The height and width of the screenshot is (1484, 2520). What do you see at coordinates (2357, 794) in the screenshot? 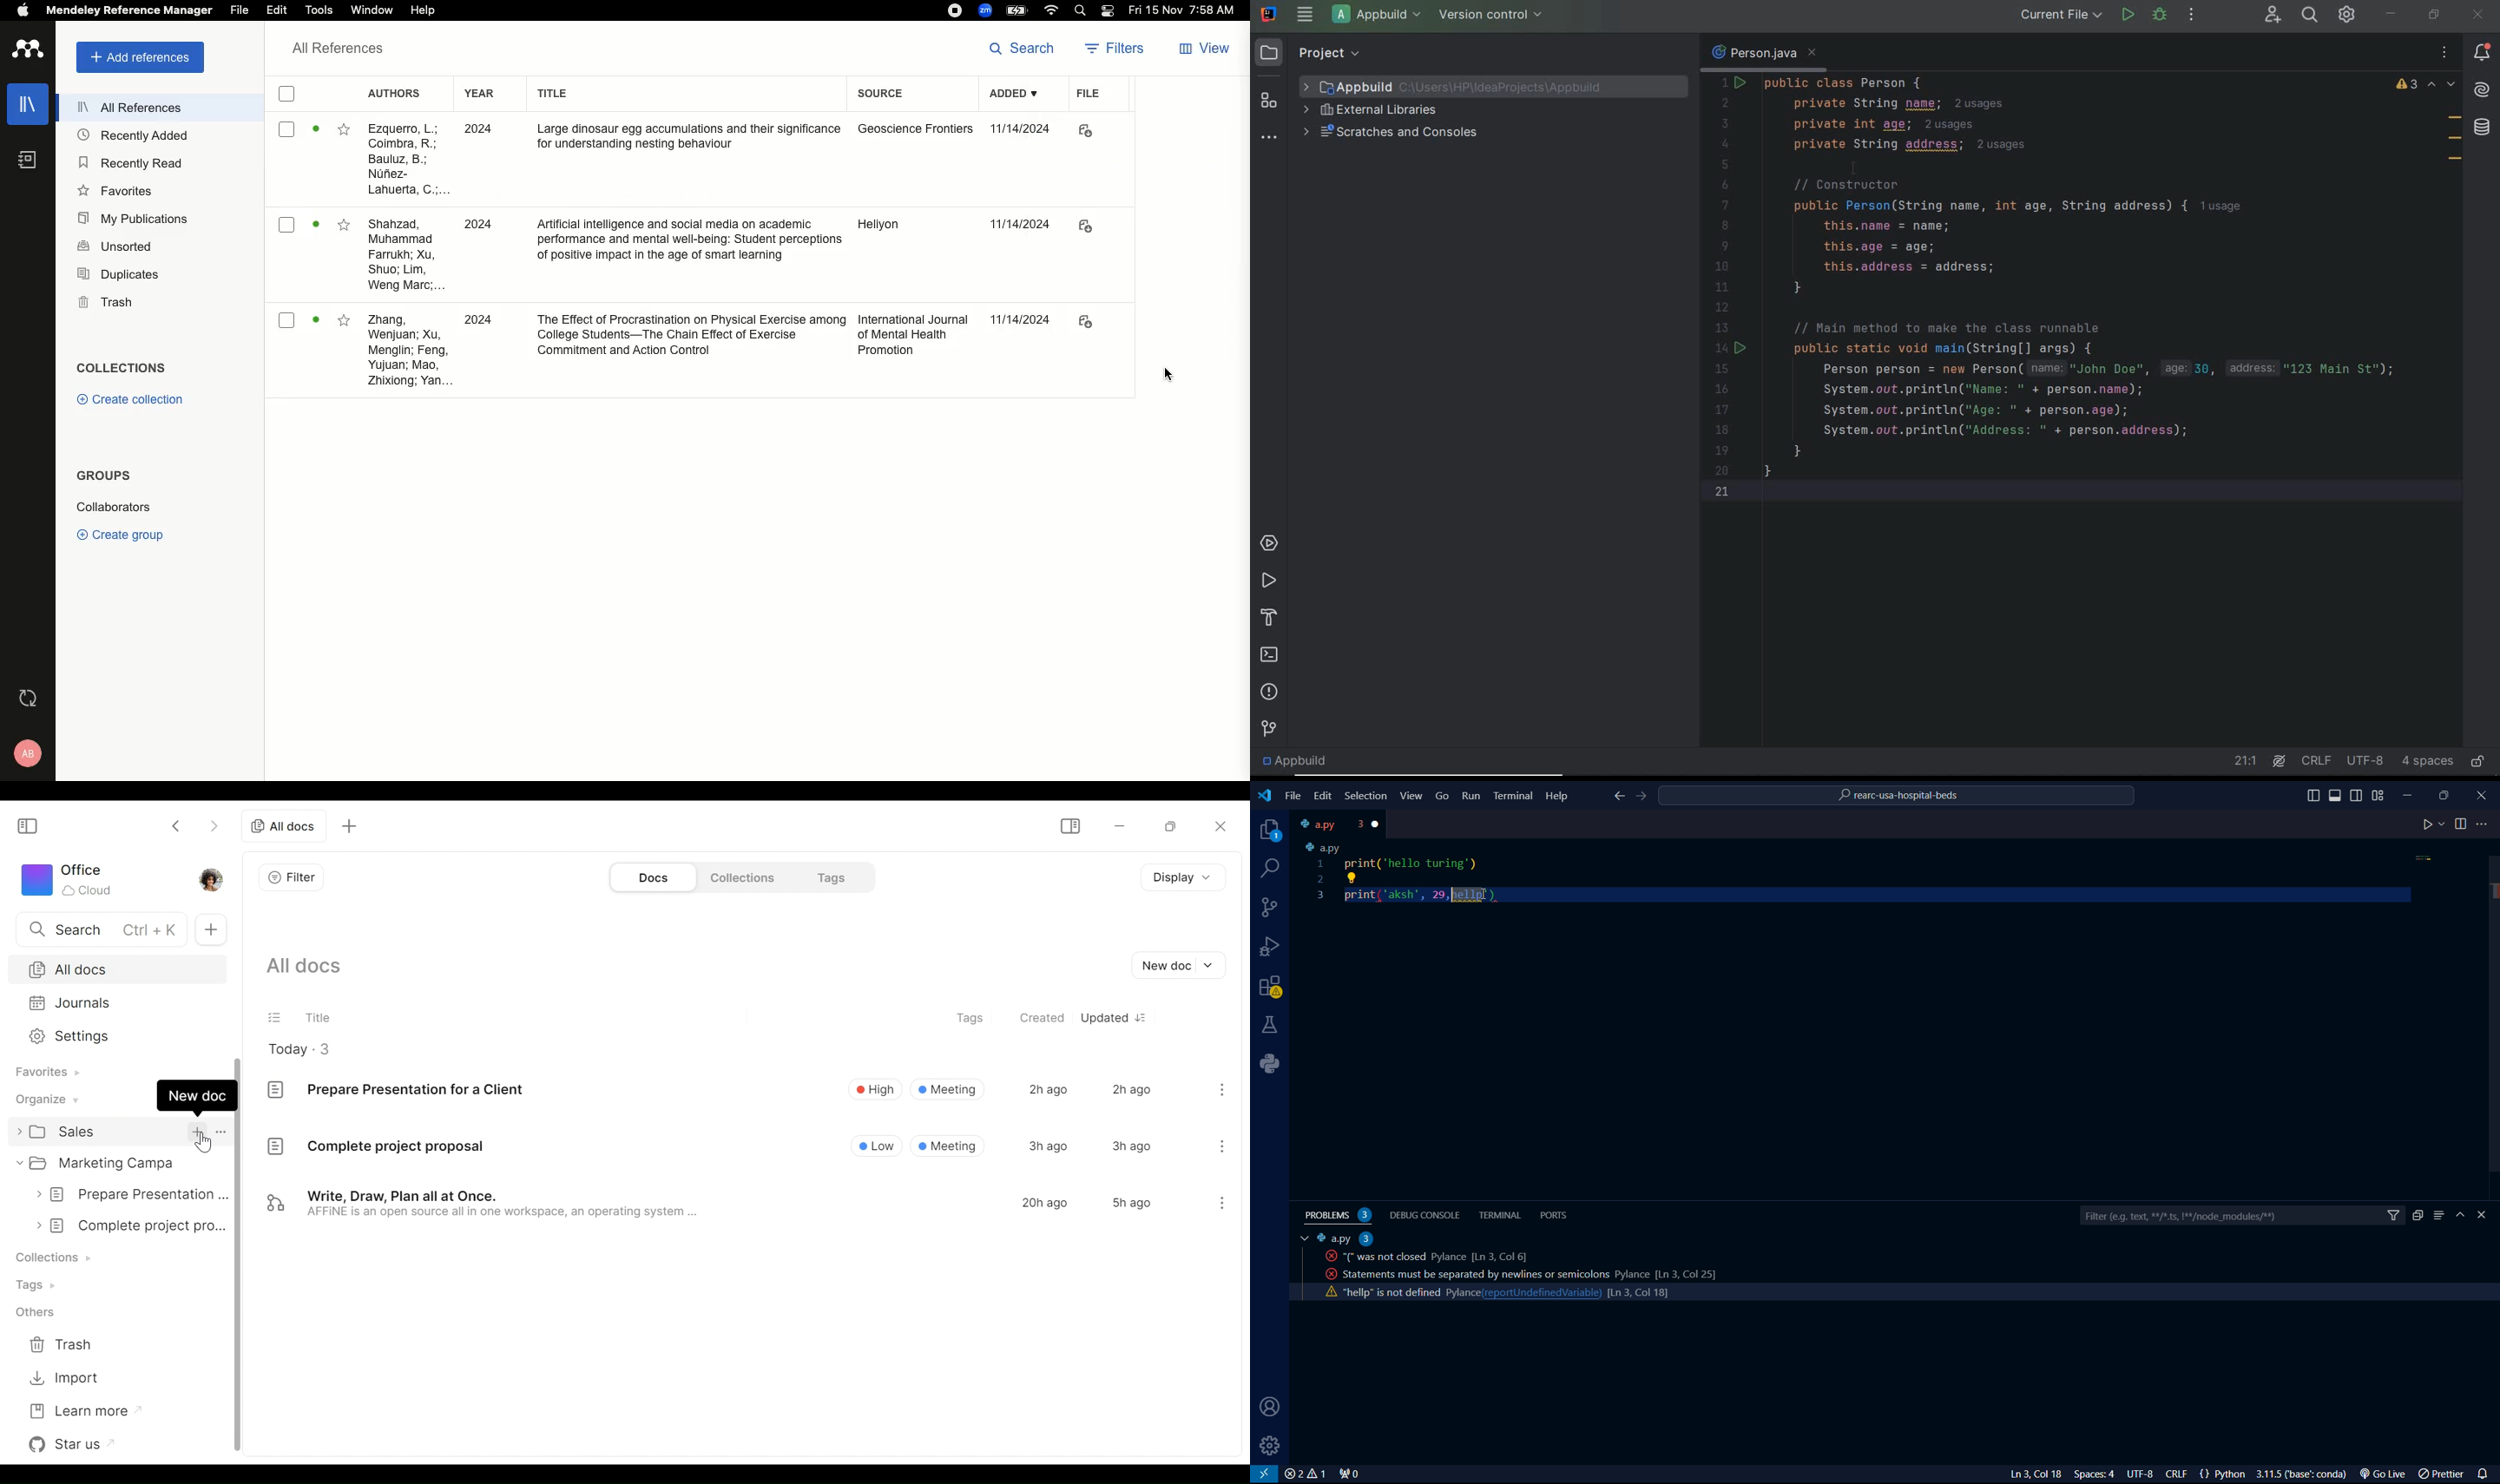
I see `toggle sidebar` at bounding box center [2357, 794].